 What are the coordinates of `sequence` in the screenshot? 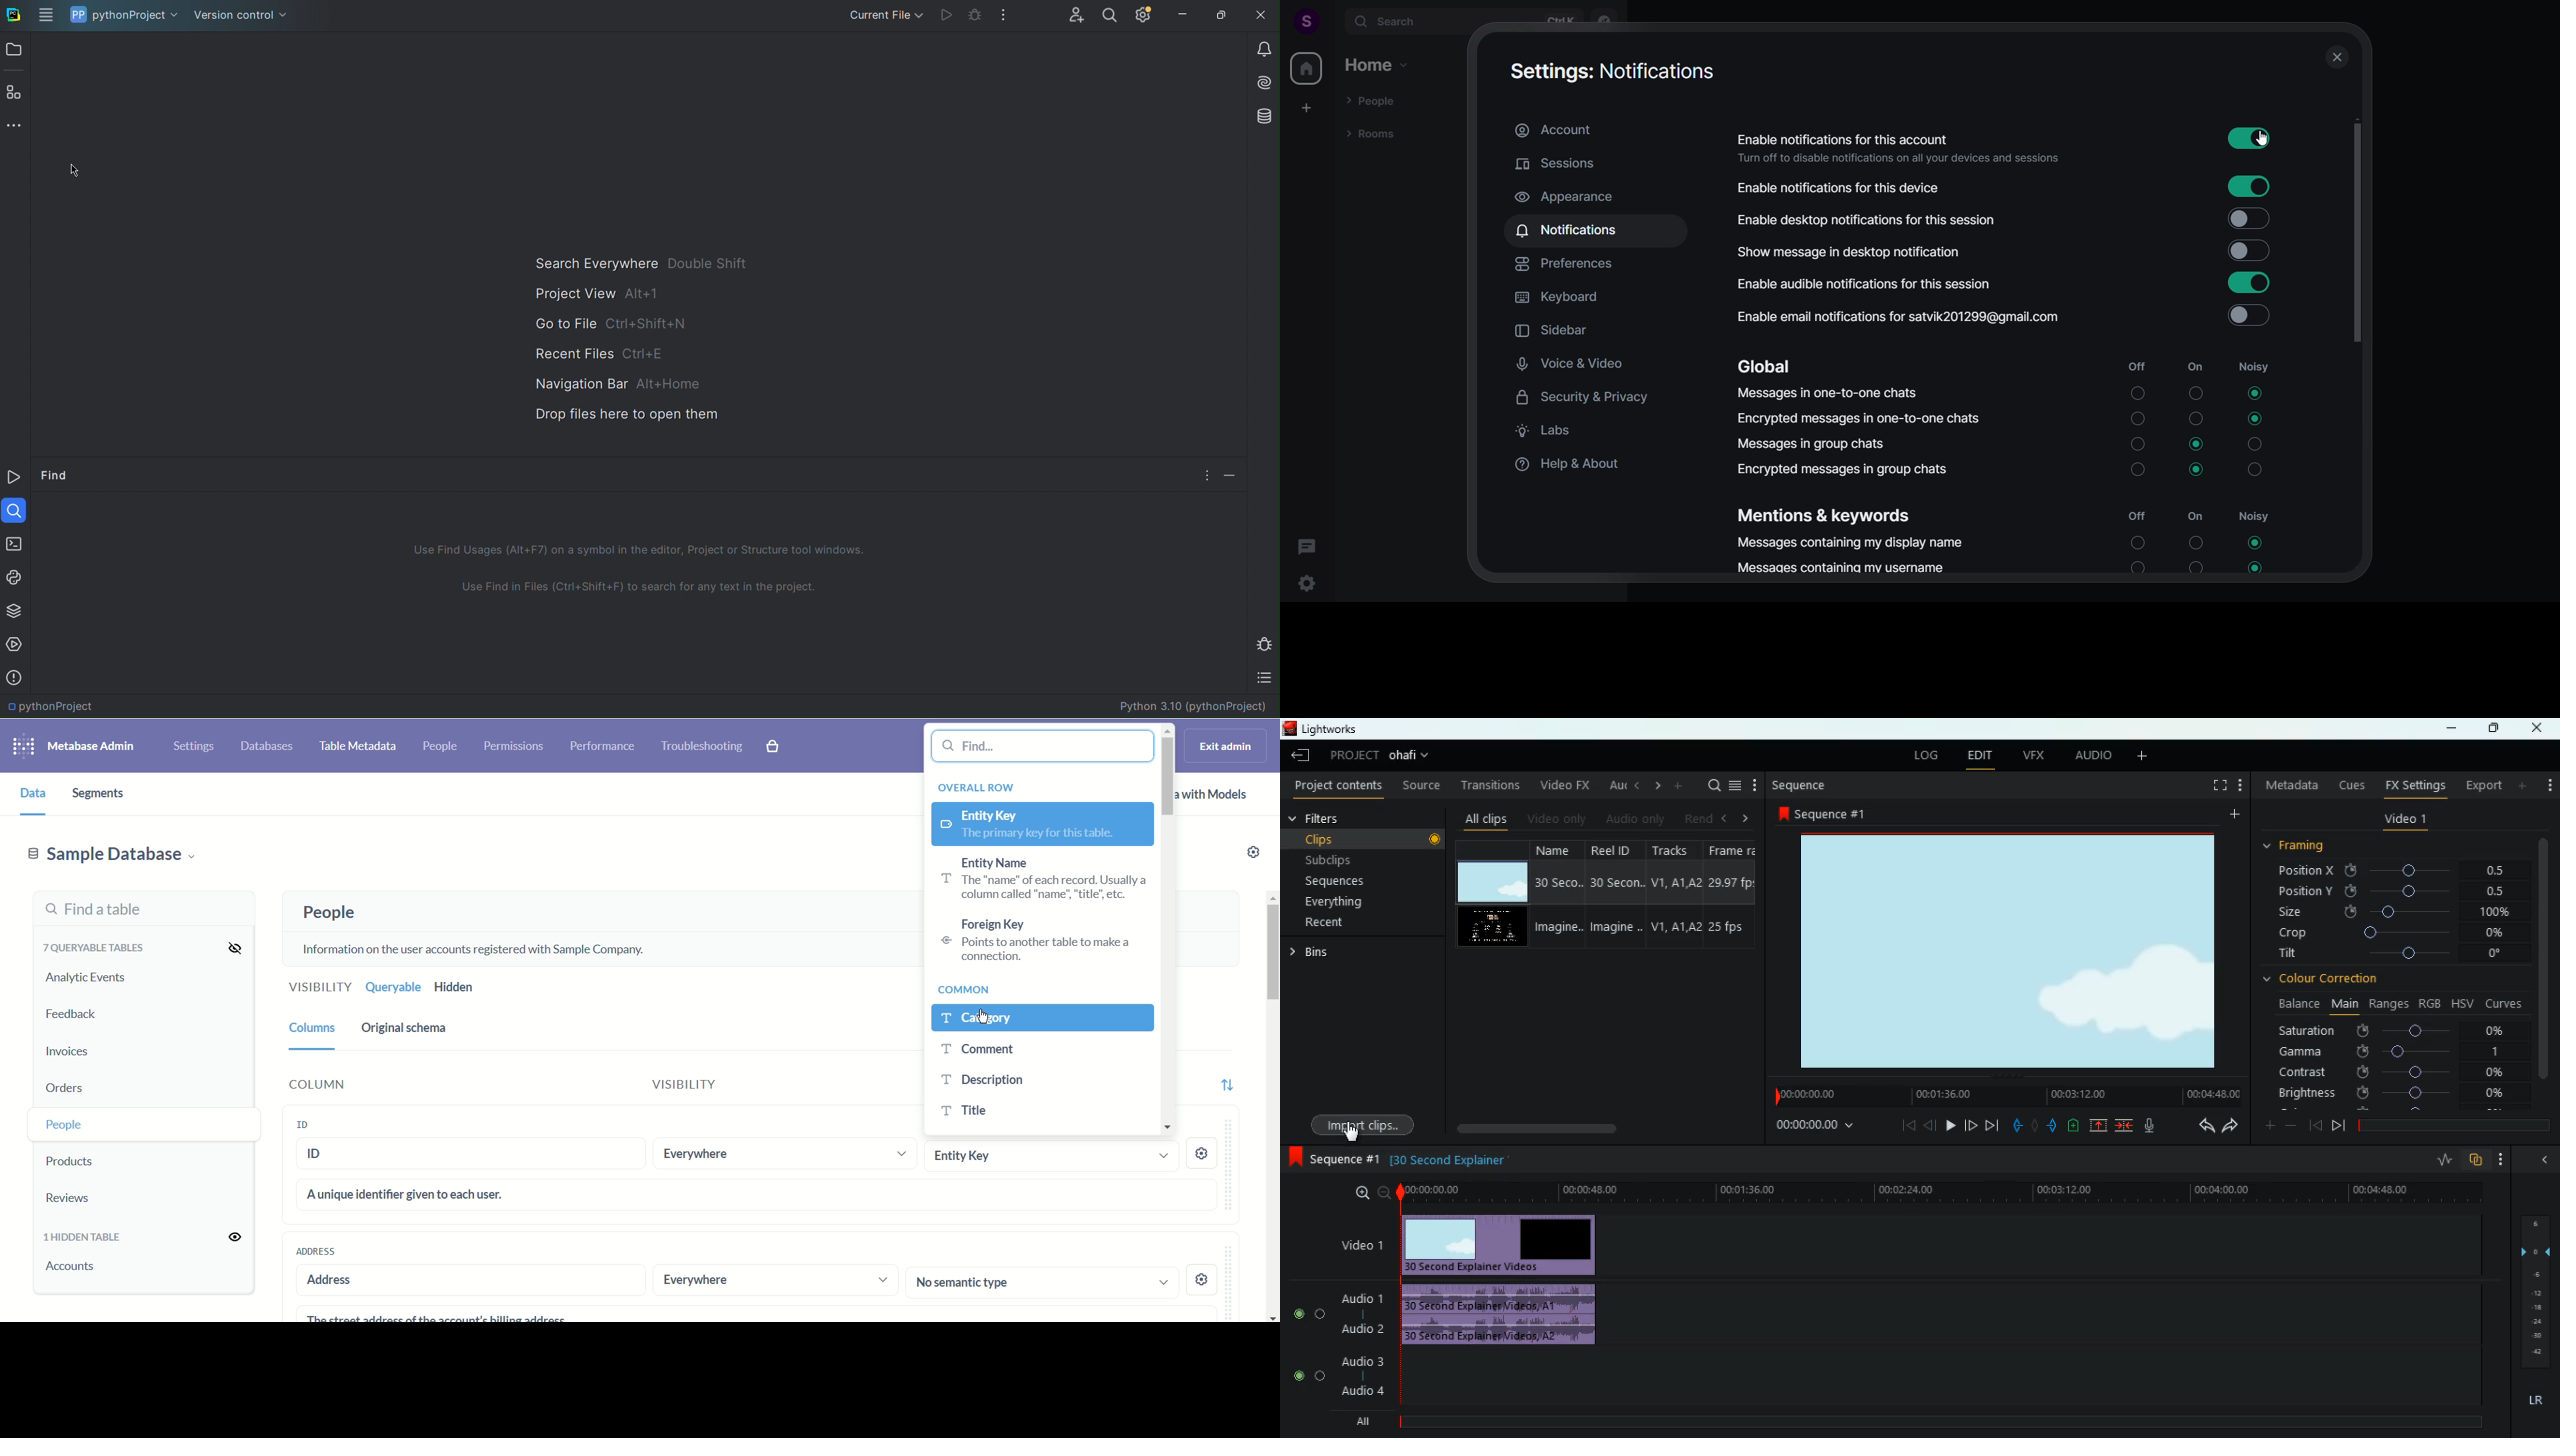 It's located at (1798, 785).